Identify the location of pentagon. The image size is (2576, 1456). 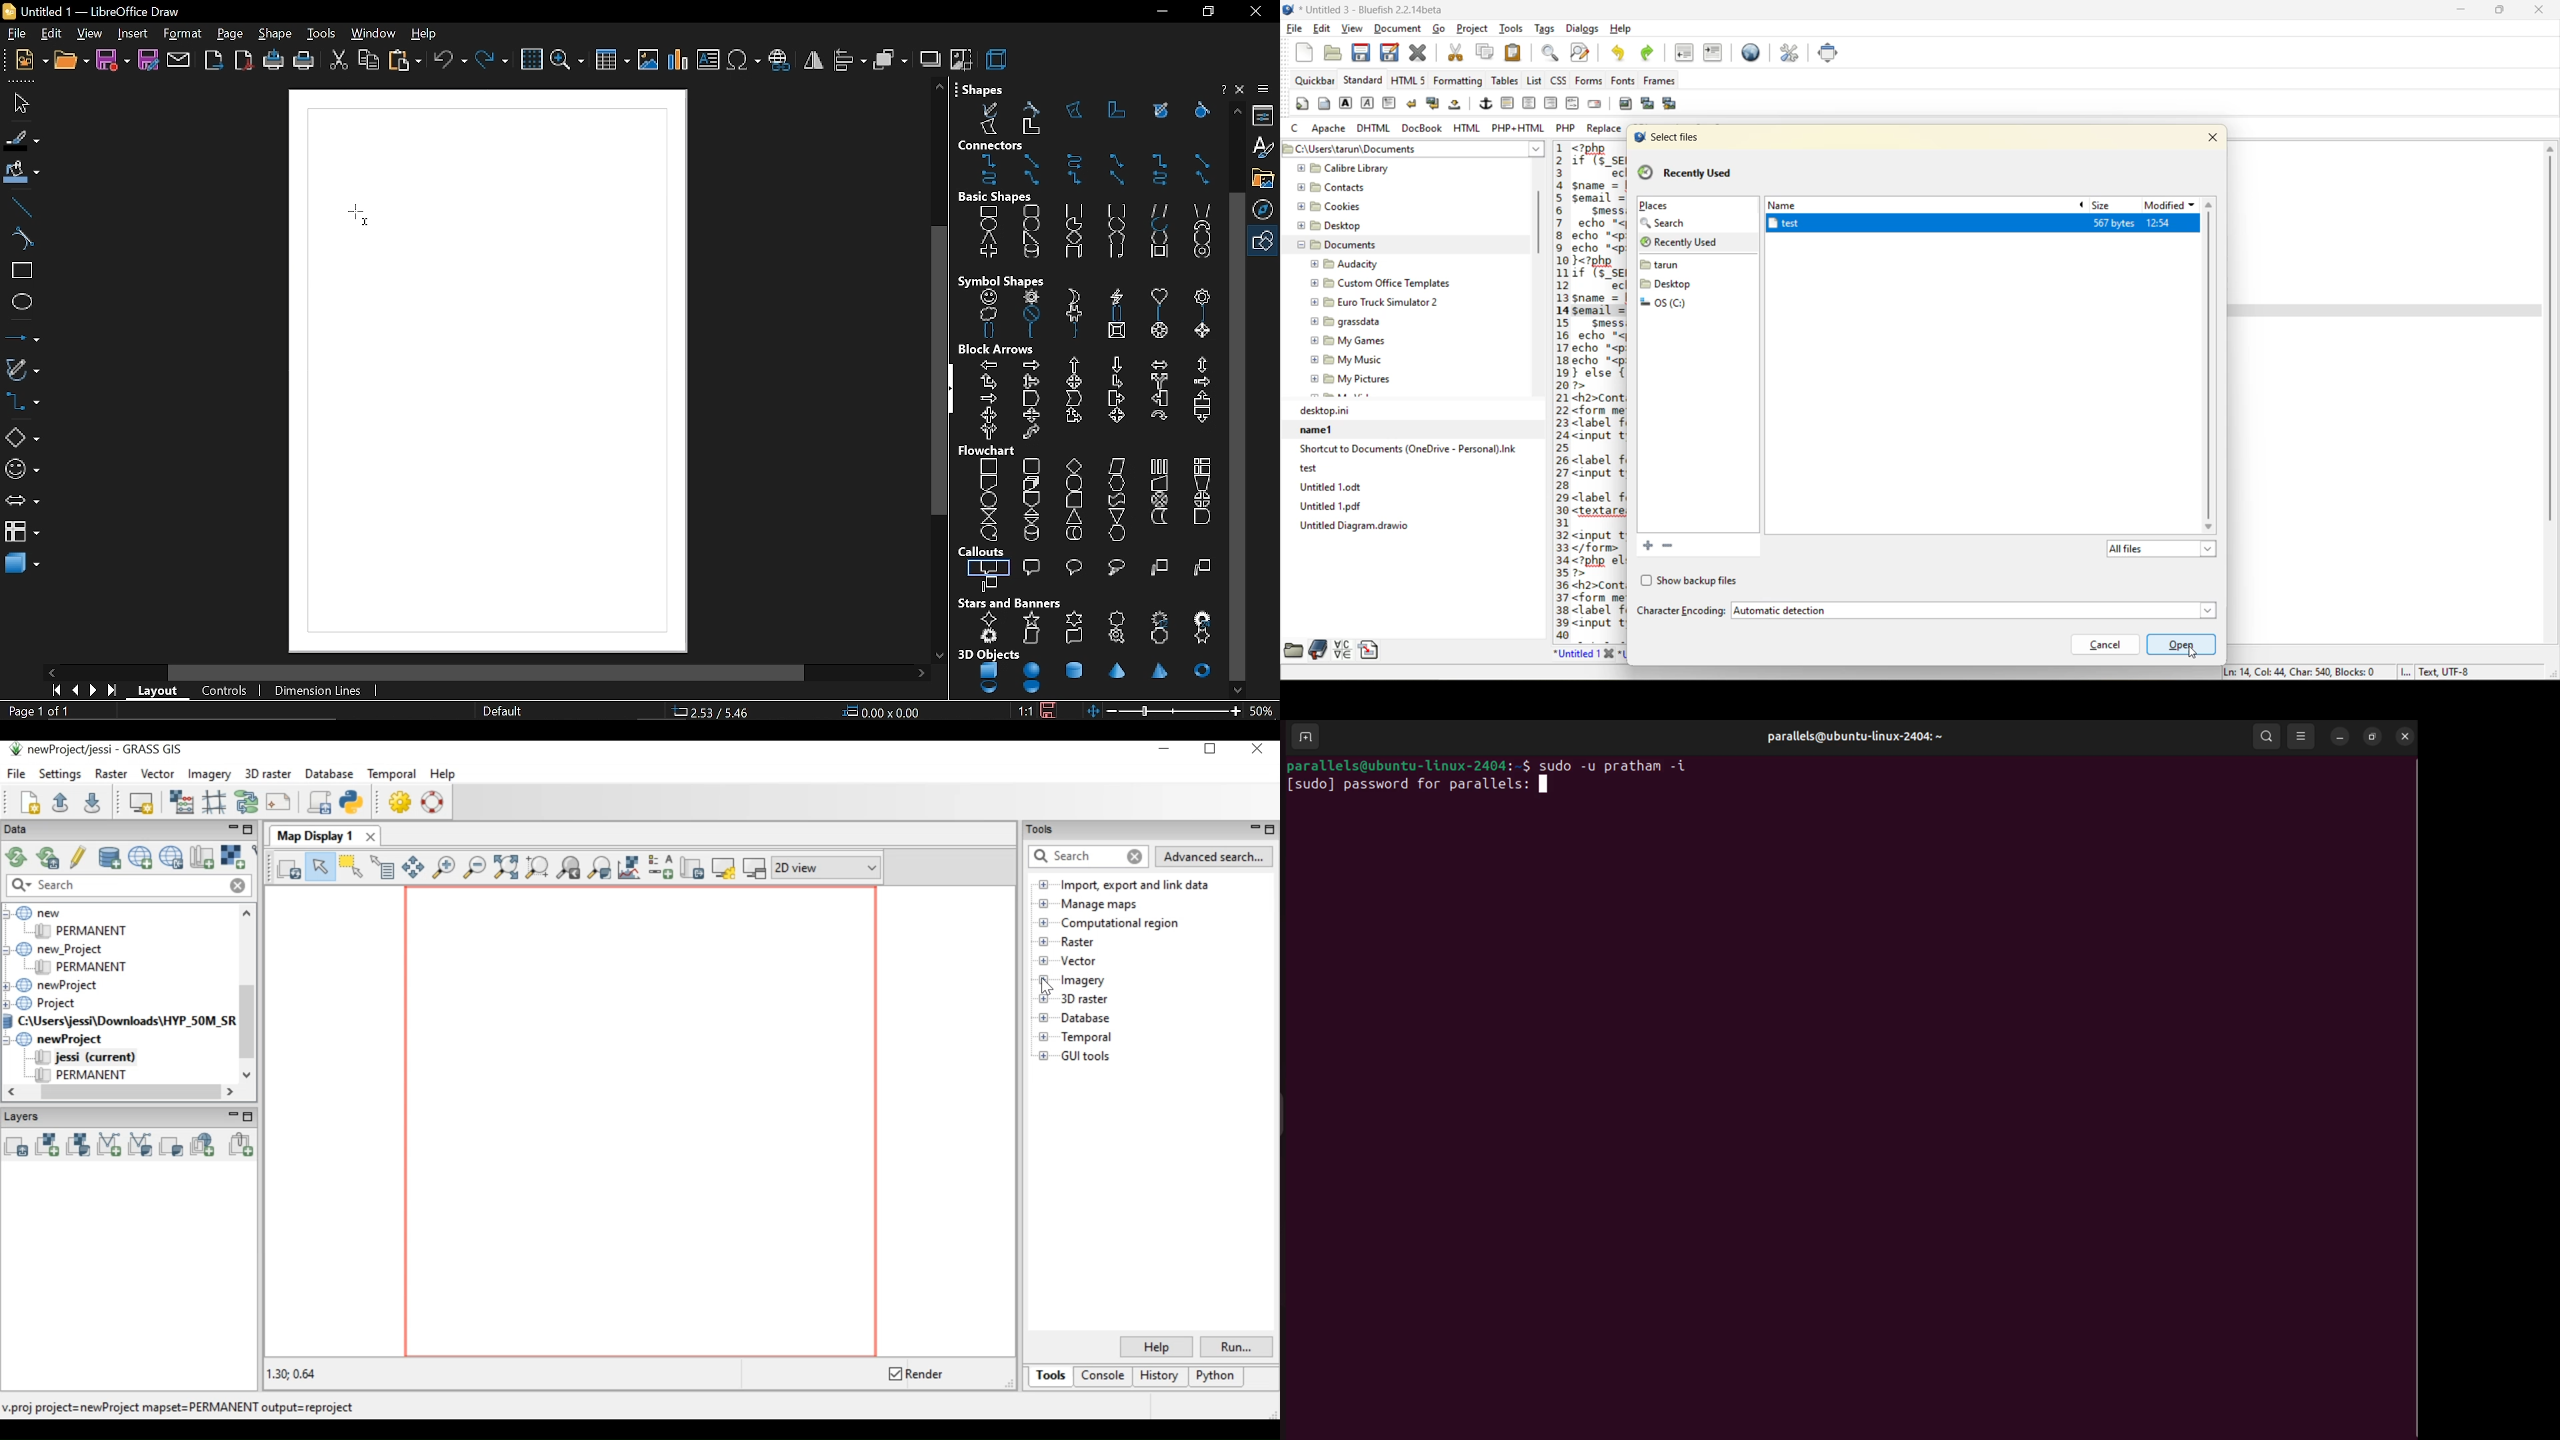
(1116, 238).